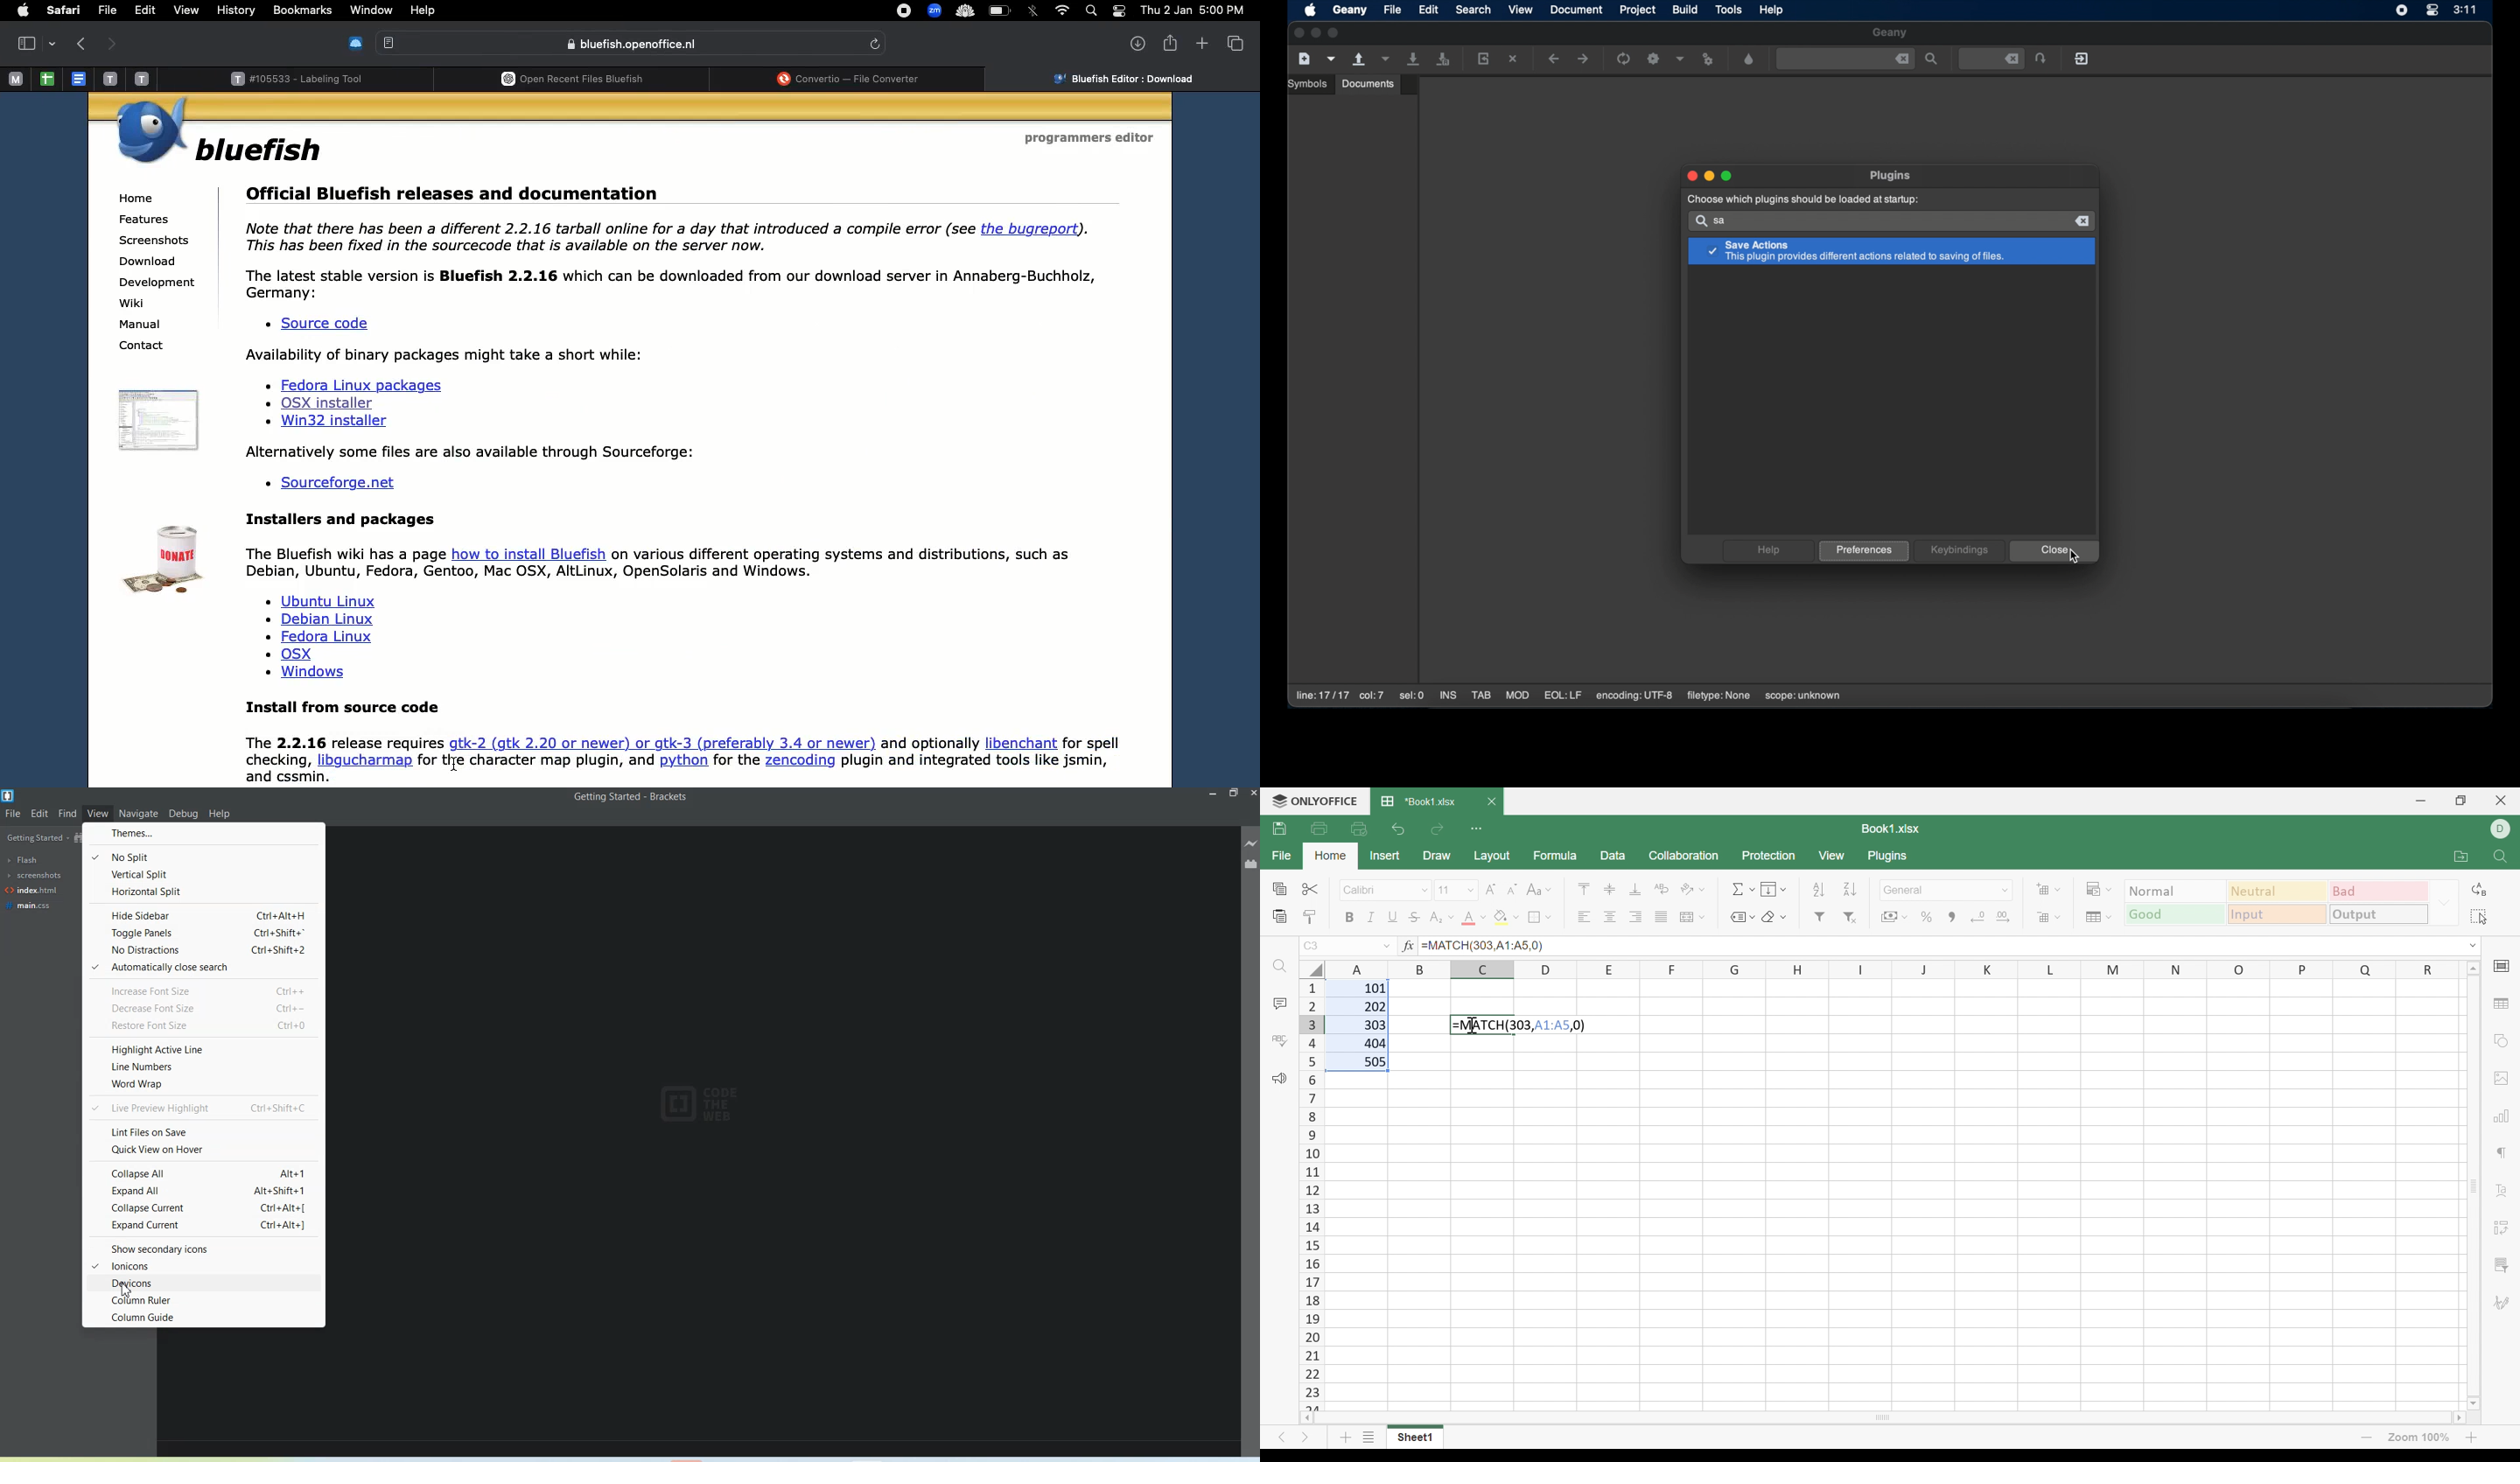  What do you see at coordinates (1742, 886) in the screenshot?
I see `Summation` at bounding box center [1742, 886].